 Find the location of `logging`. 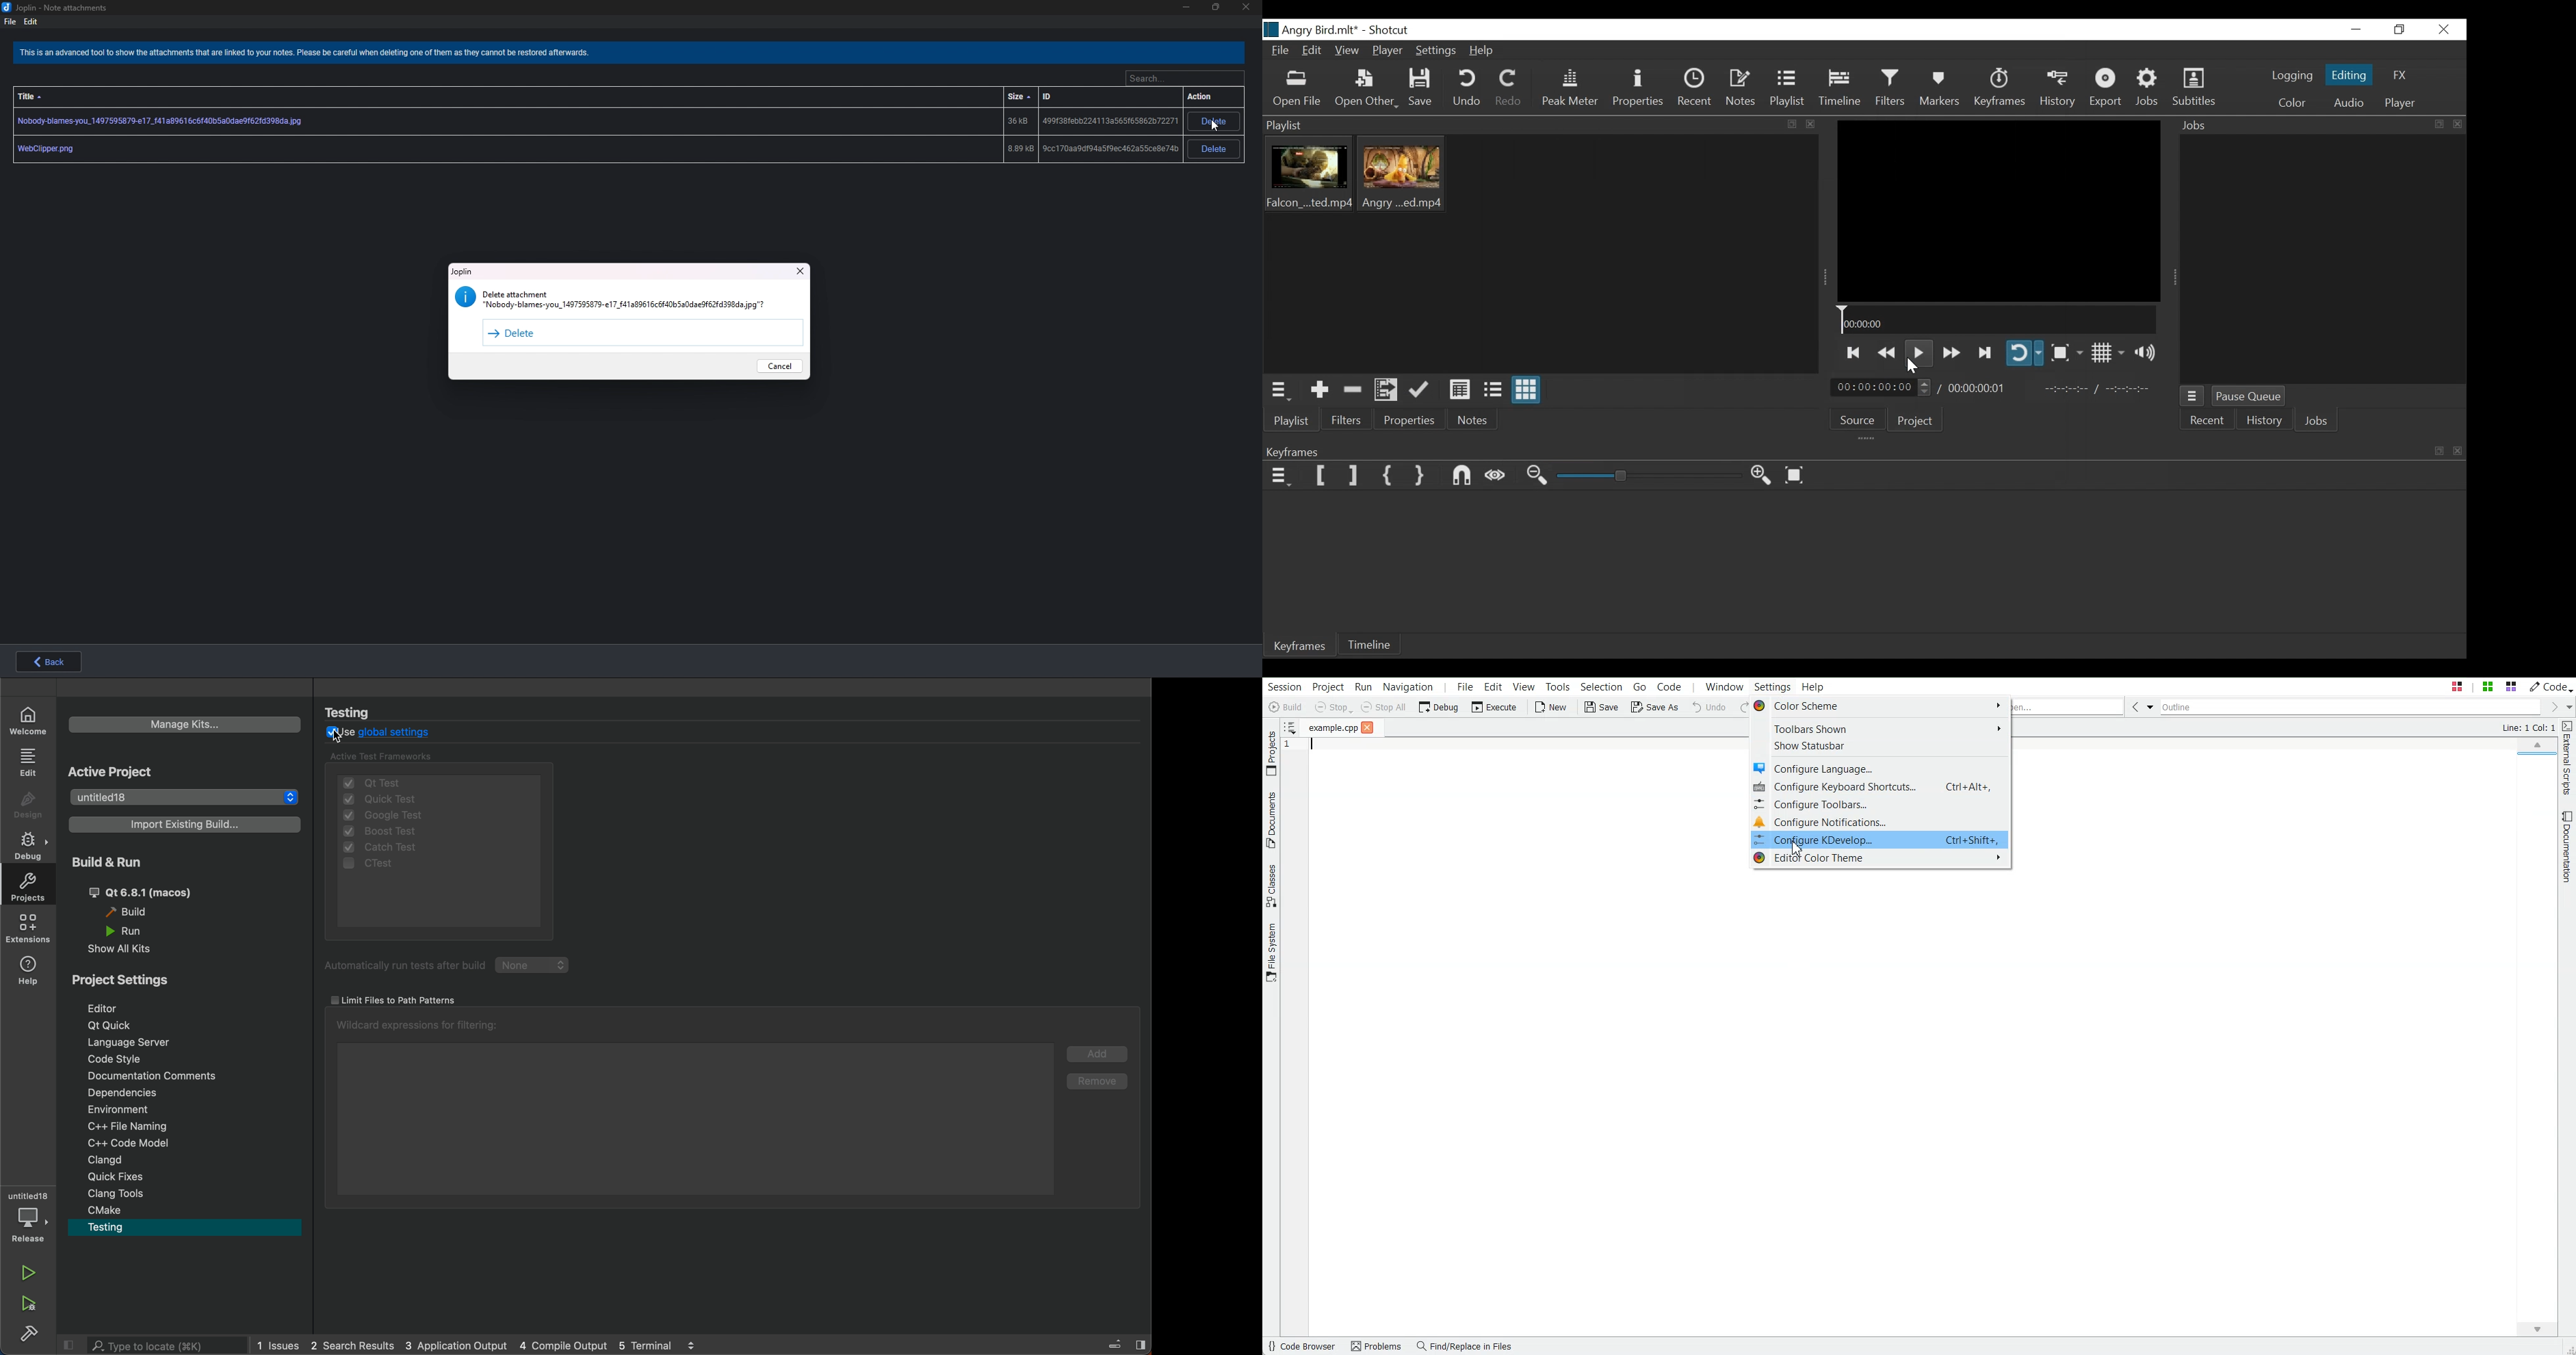

logging is located at coordinates (2291, 75).